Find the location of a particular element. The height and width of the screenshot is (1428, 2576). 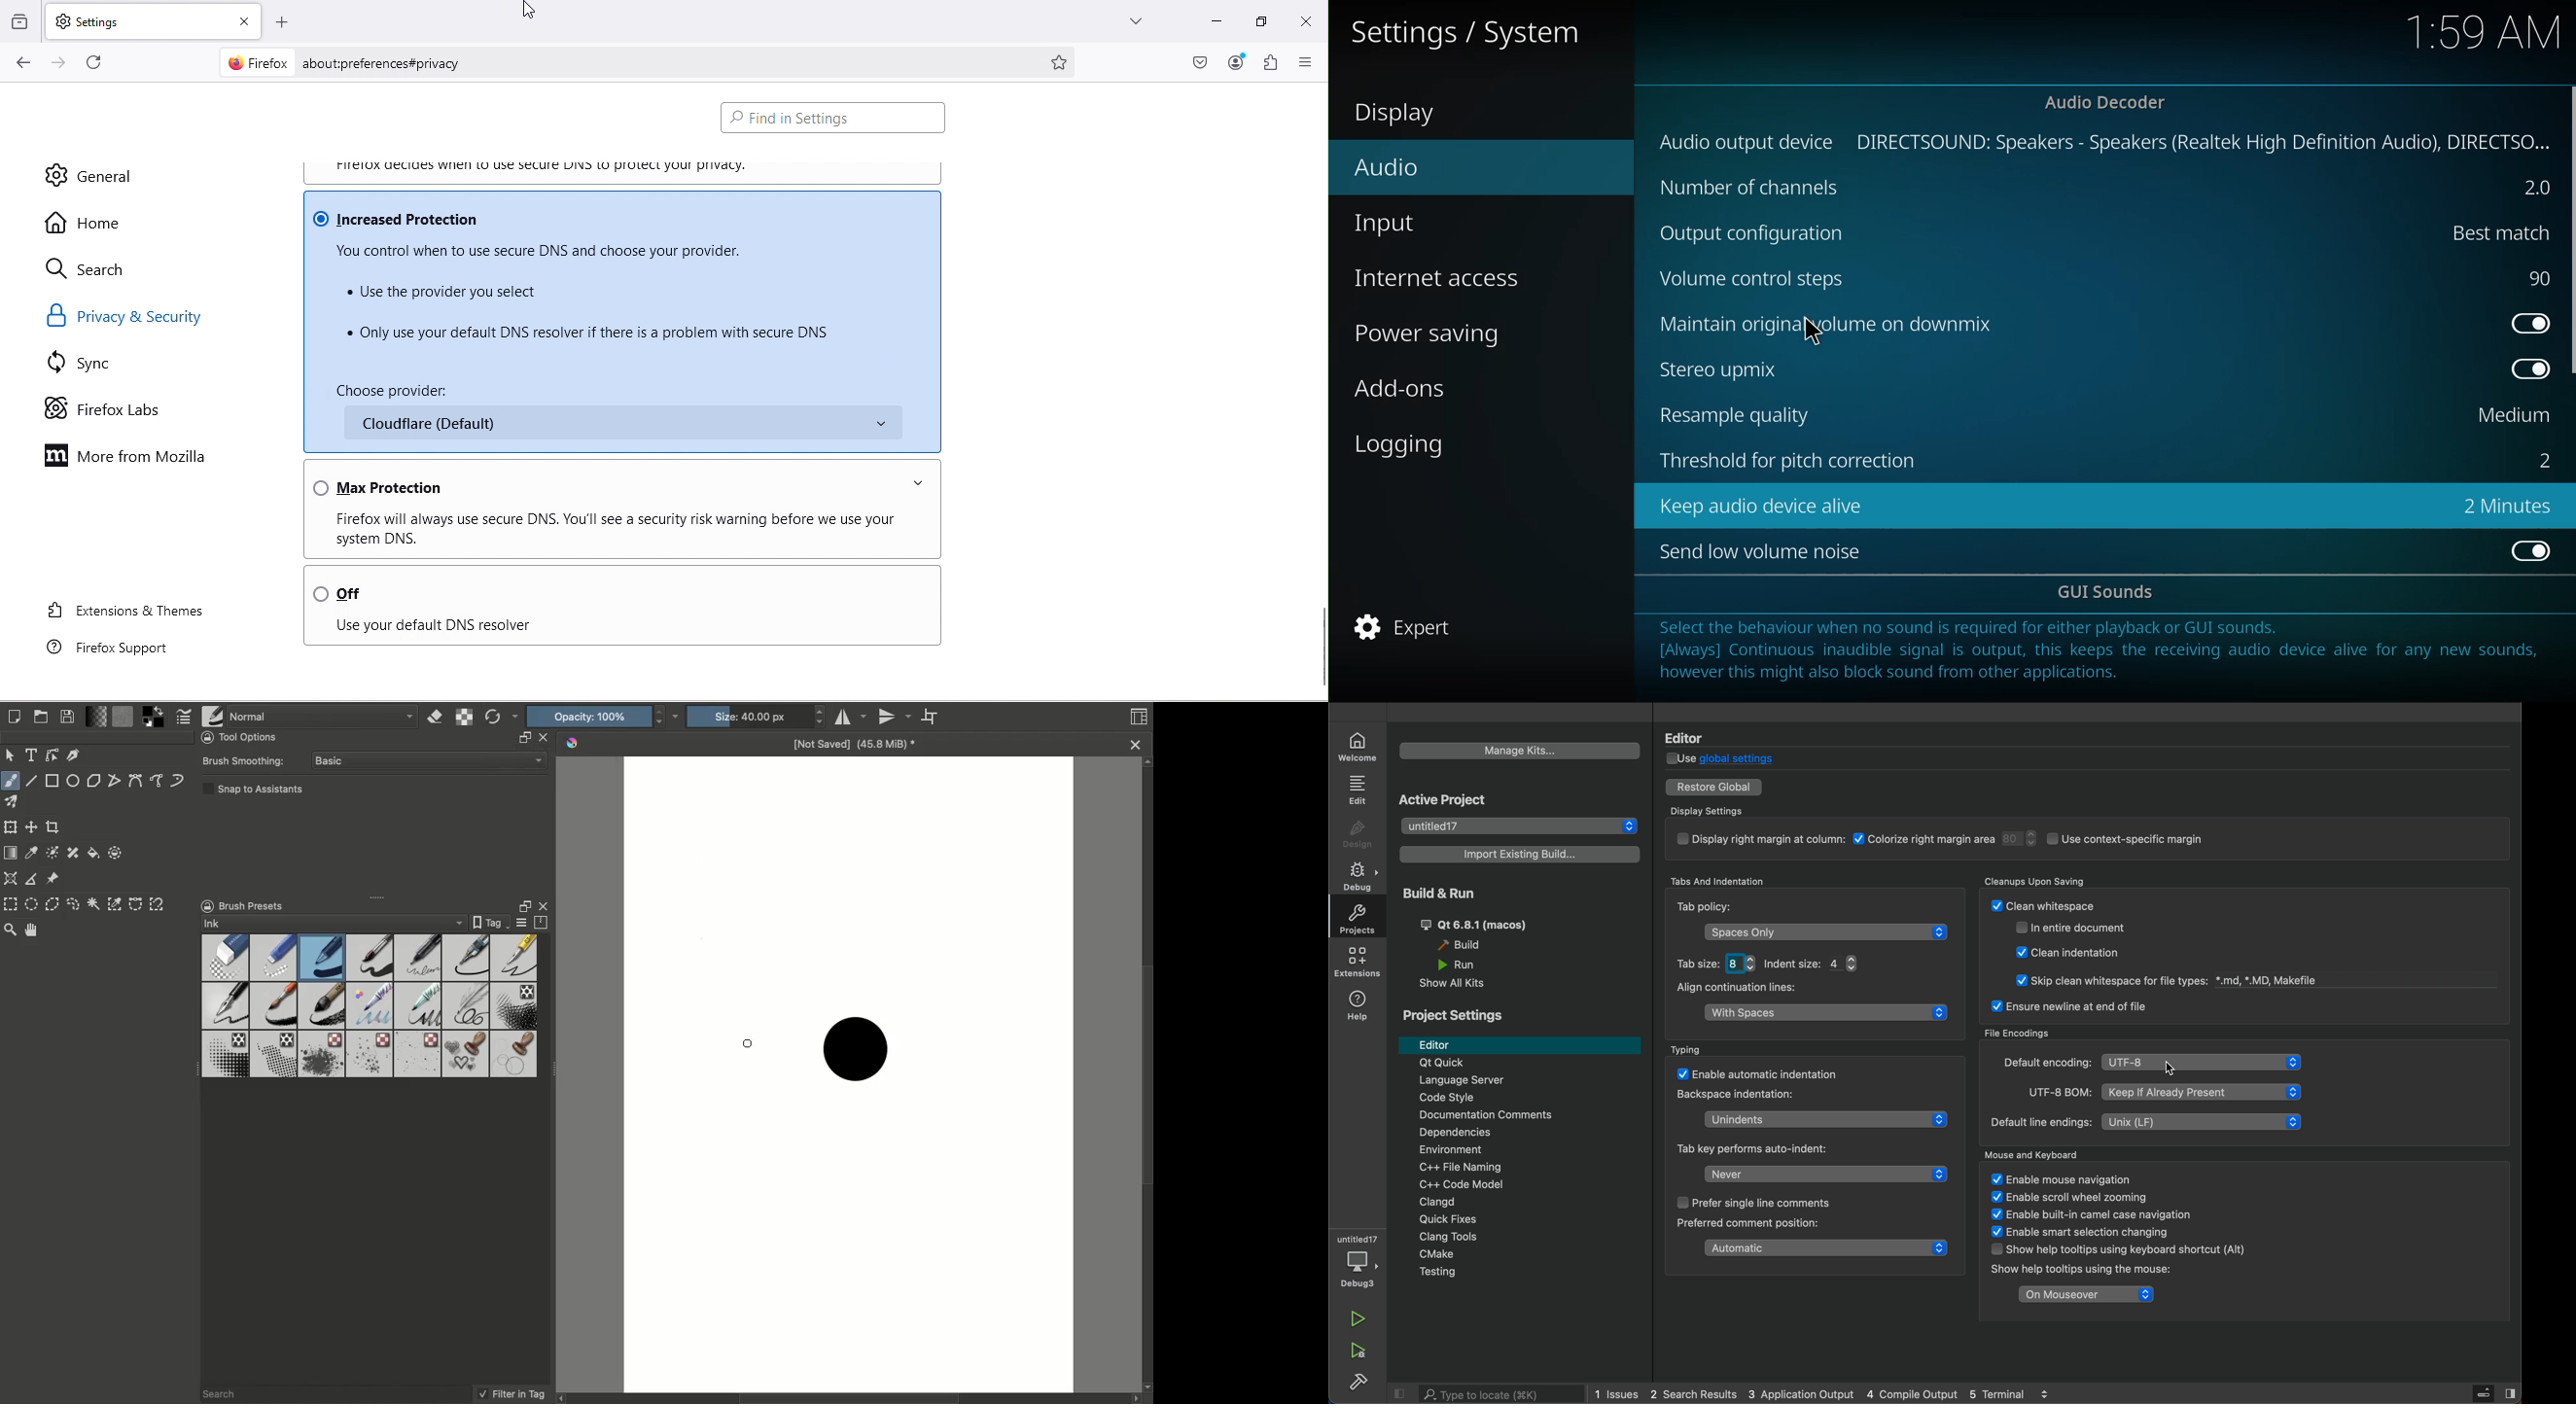

threshold for pitch correction is located at coordinates (1789, 463).